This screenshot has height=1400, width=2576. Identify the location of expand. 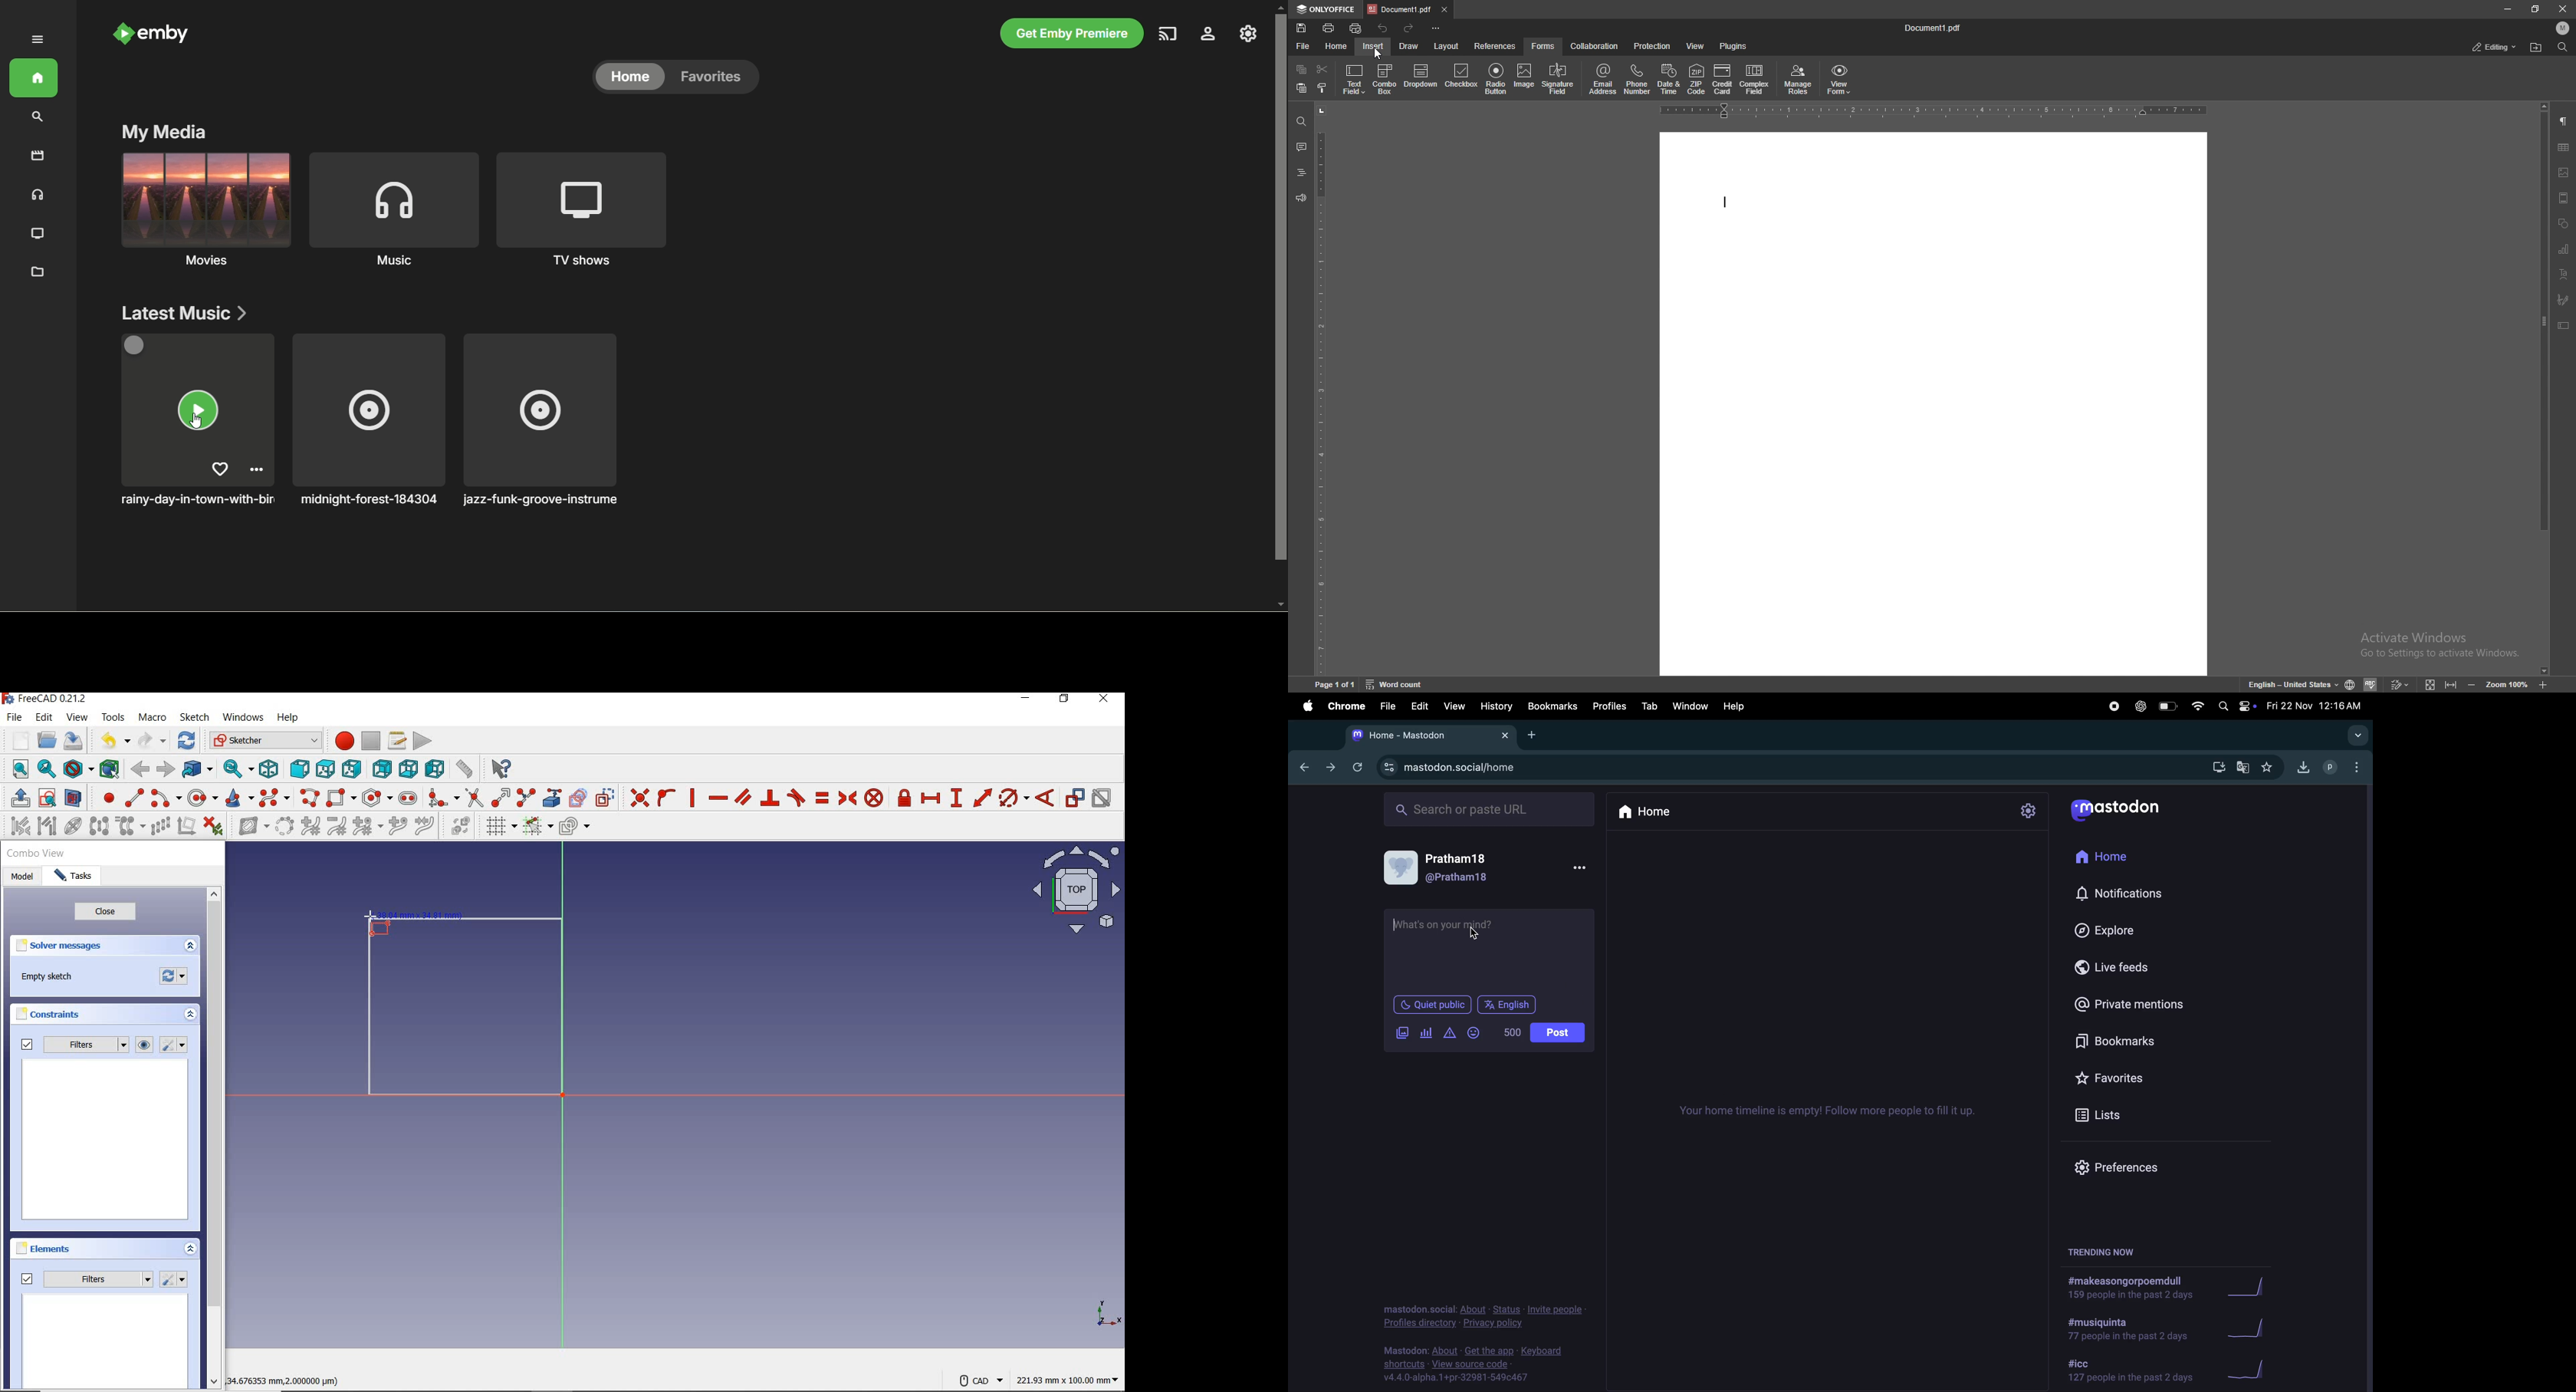
(190, 946).